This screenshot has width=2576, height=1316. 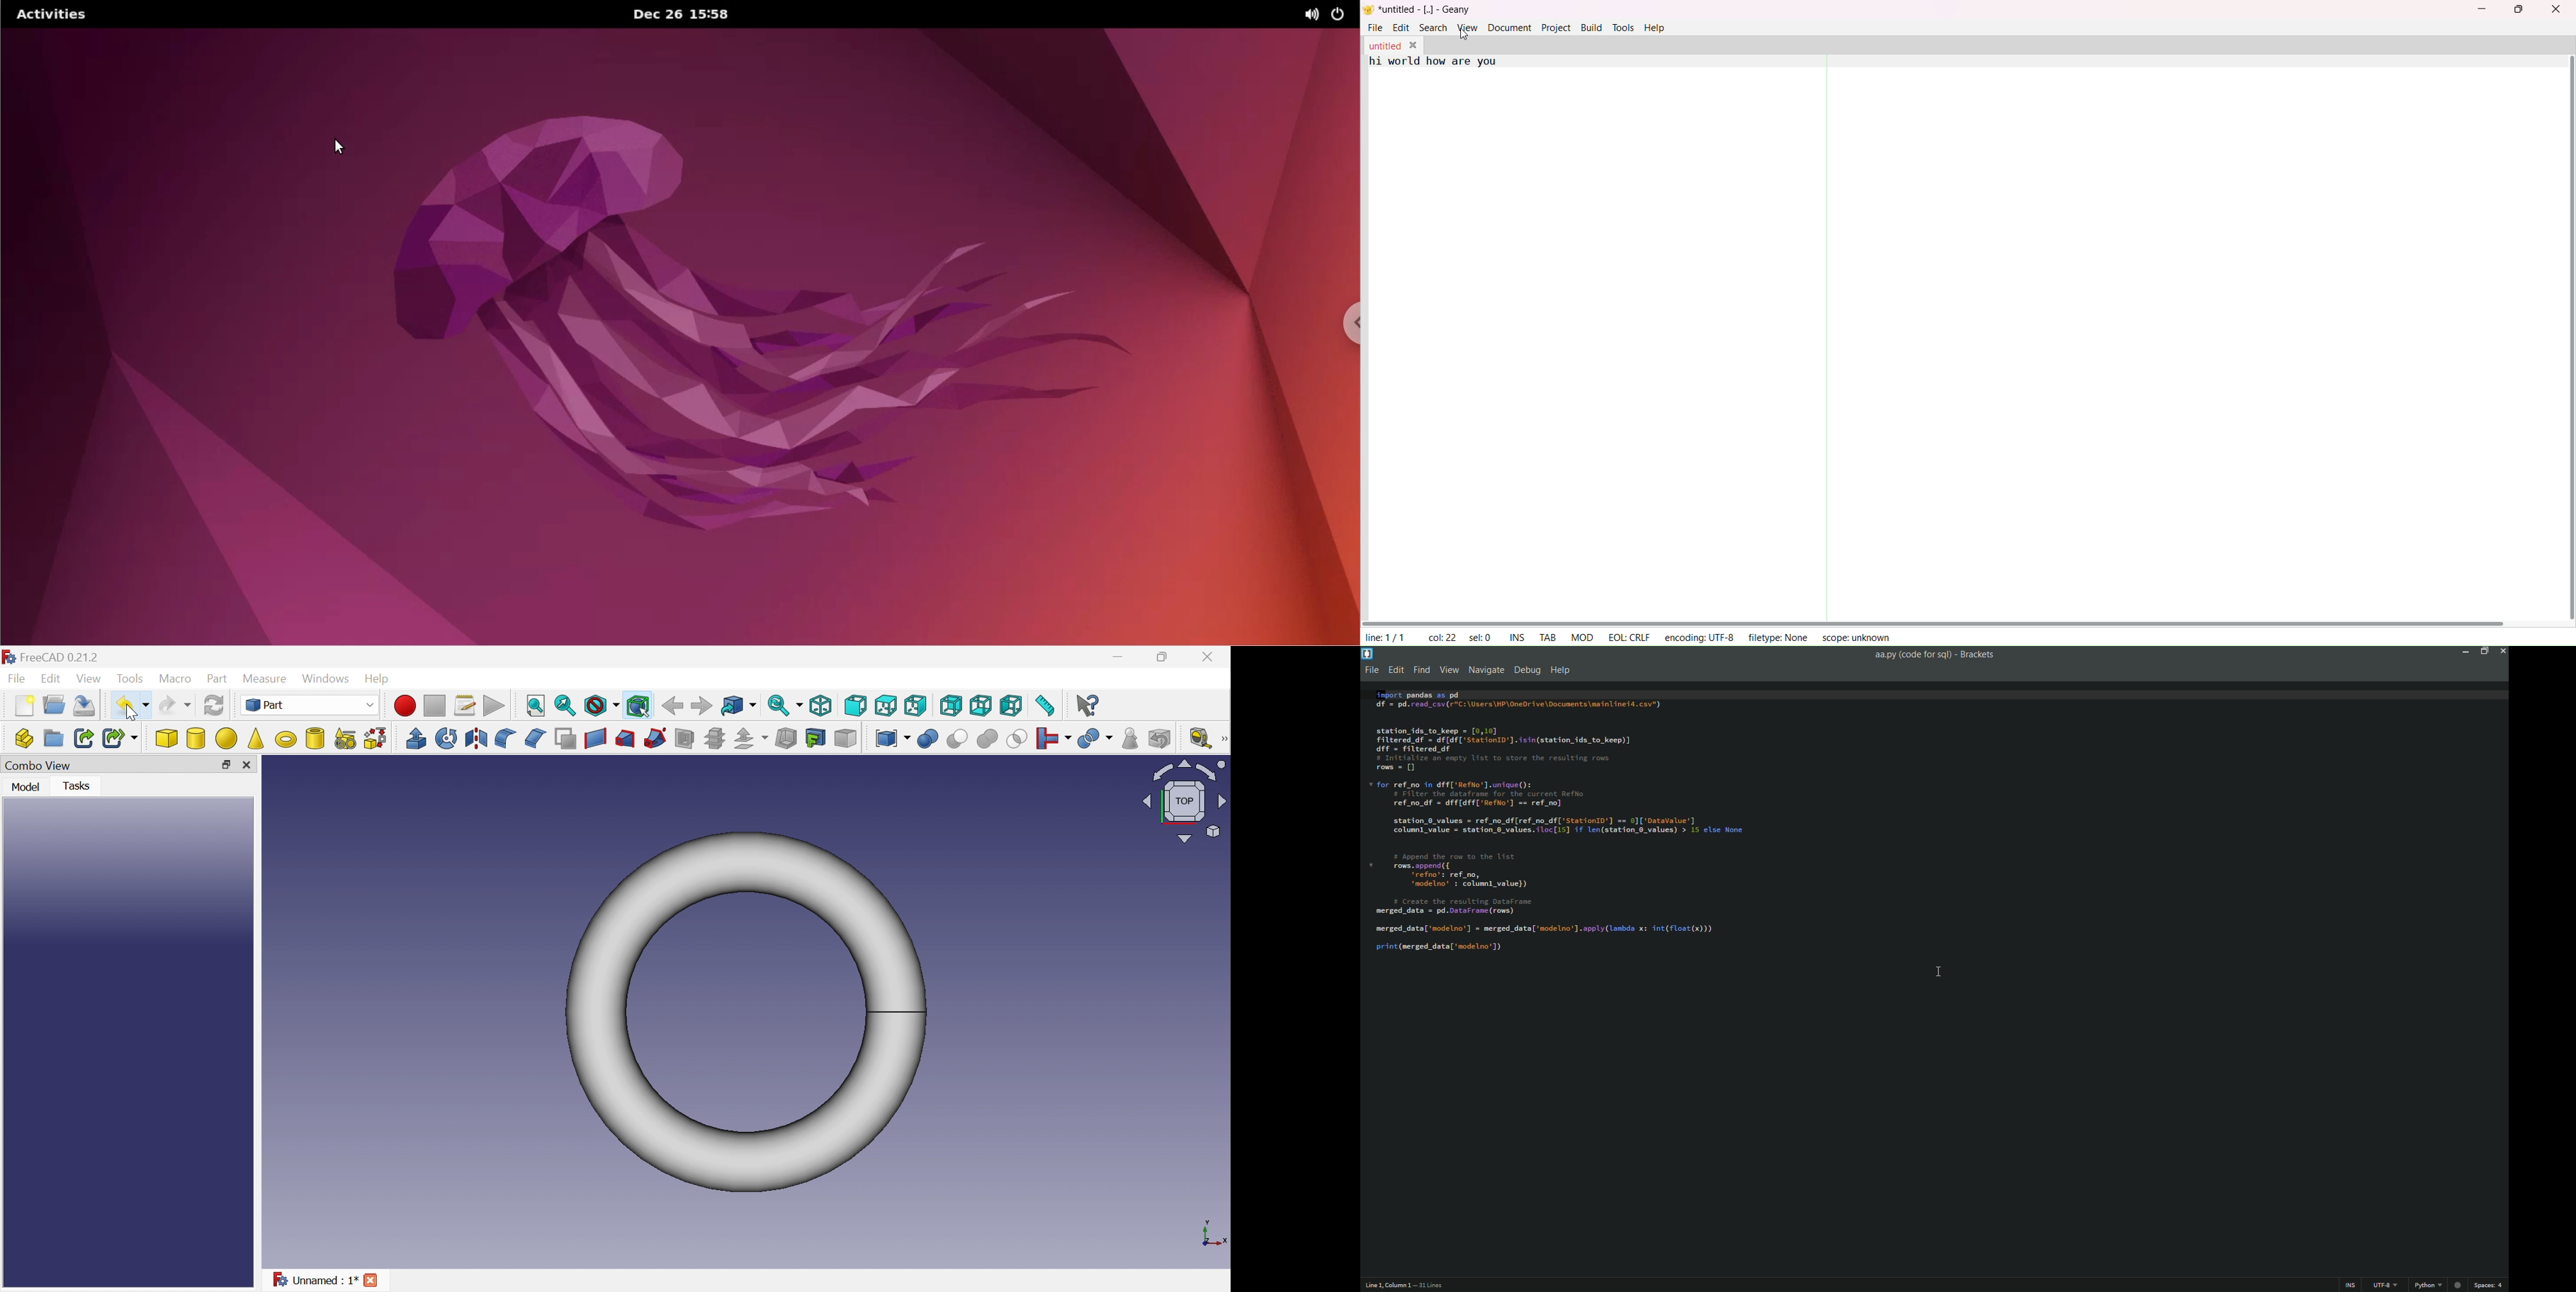 What do you see at coordinates (535, 738) in the screenshot?
I see `Chamfer...` at bounding box center [535, 738].